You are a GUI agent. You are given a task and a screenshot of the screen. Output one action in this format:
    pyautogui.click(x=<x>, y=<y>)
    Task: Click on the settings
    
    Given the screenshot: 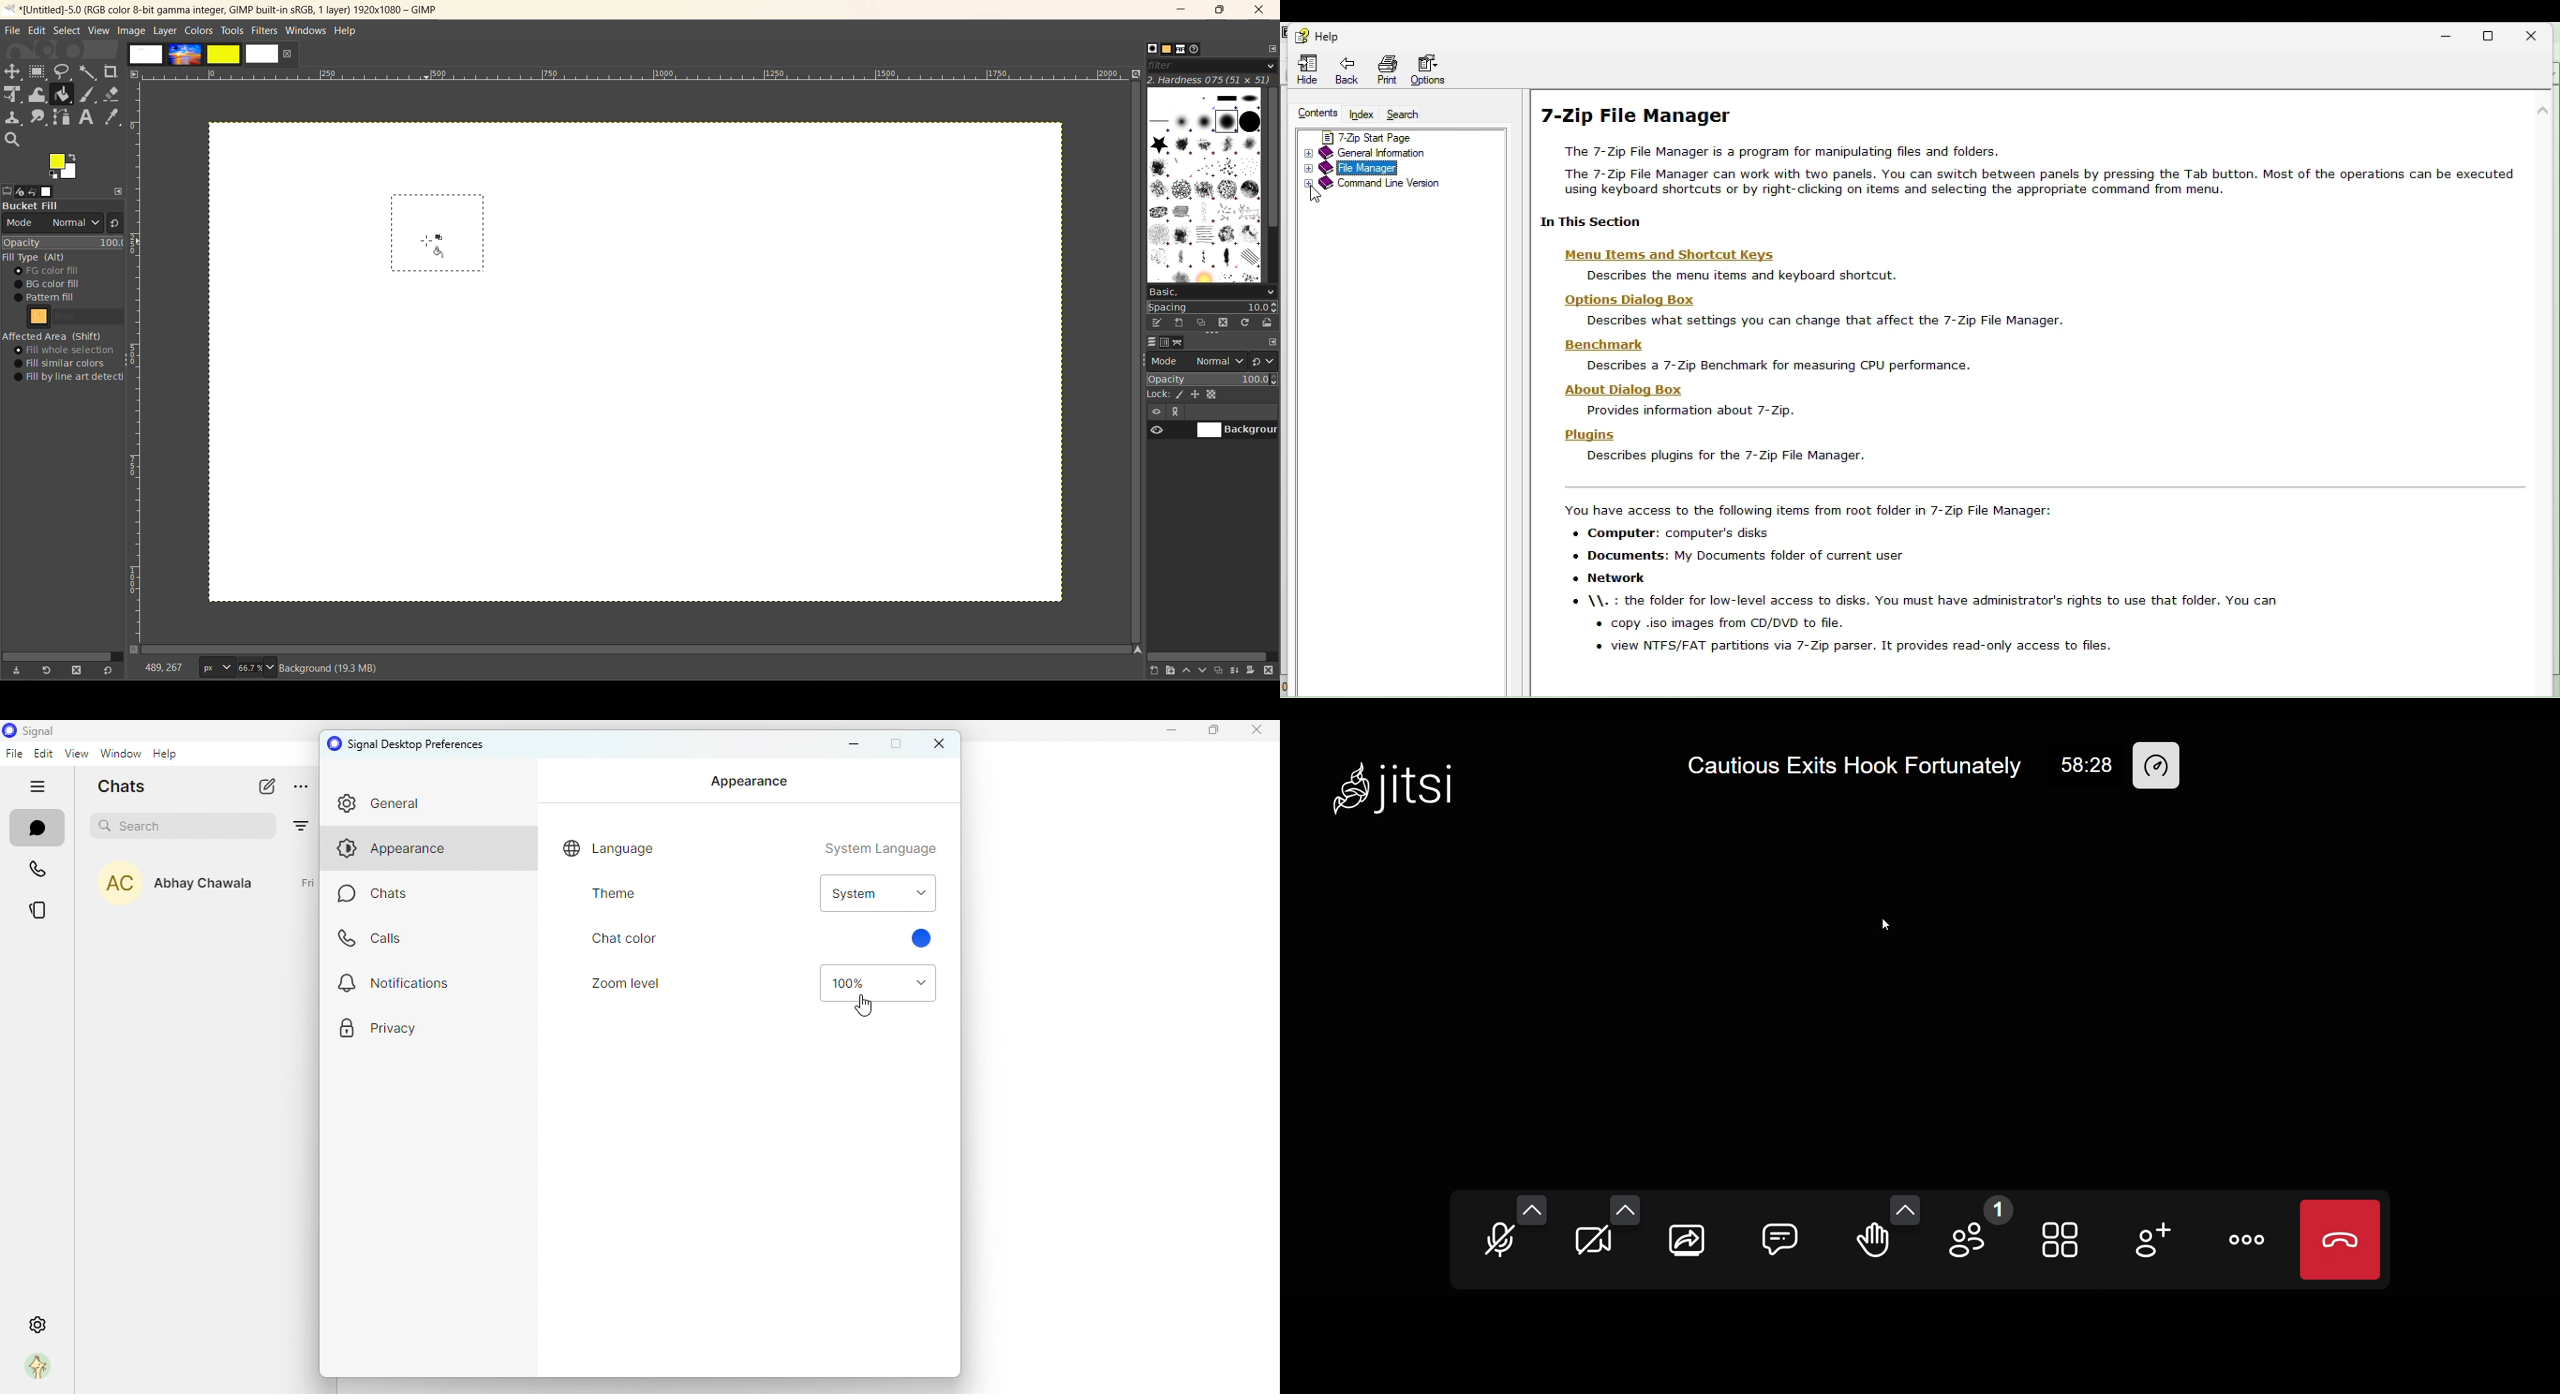 What is the action you would take?
    pyautogui.click(x=37, y=1324)
    